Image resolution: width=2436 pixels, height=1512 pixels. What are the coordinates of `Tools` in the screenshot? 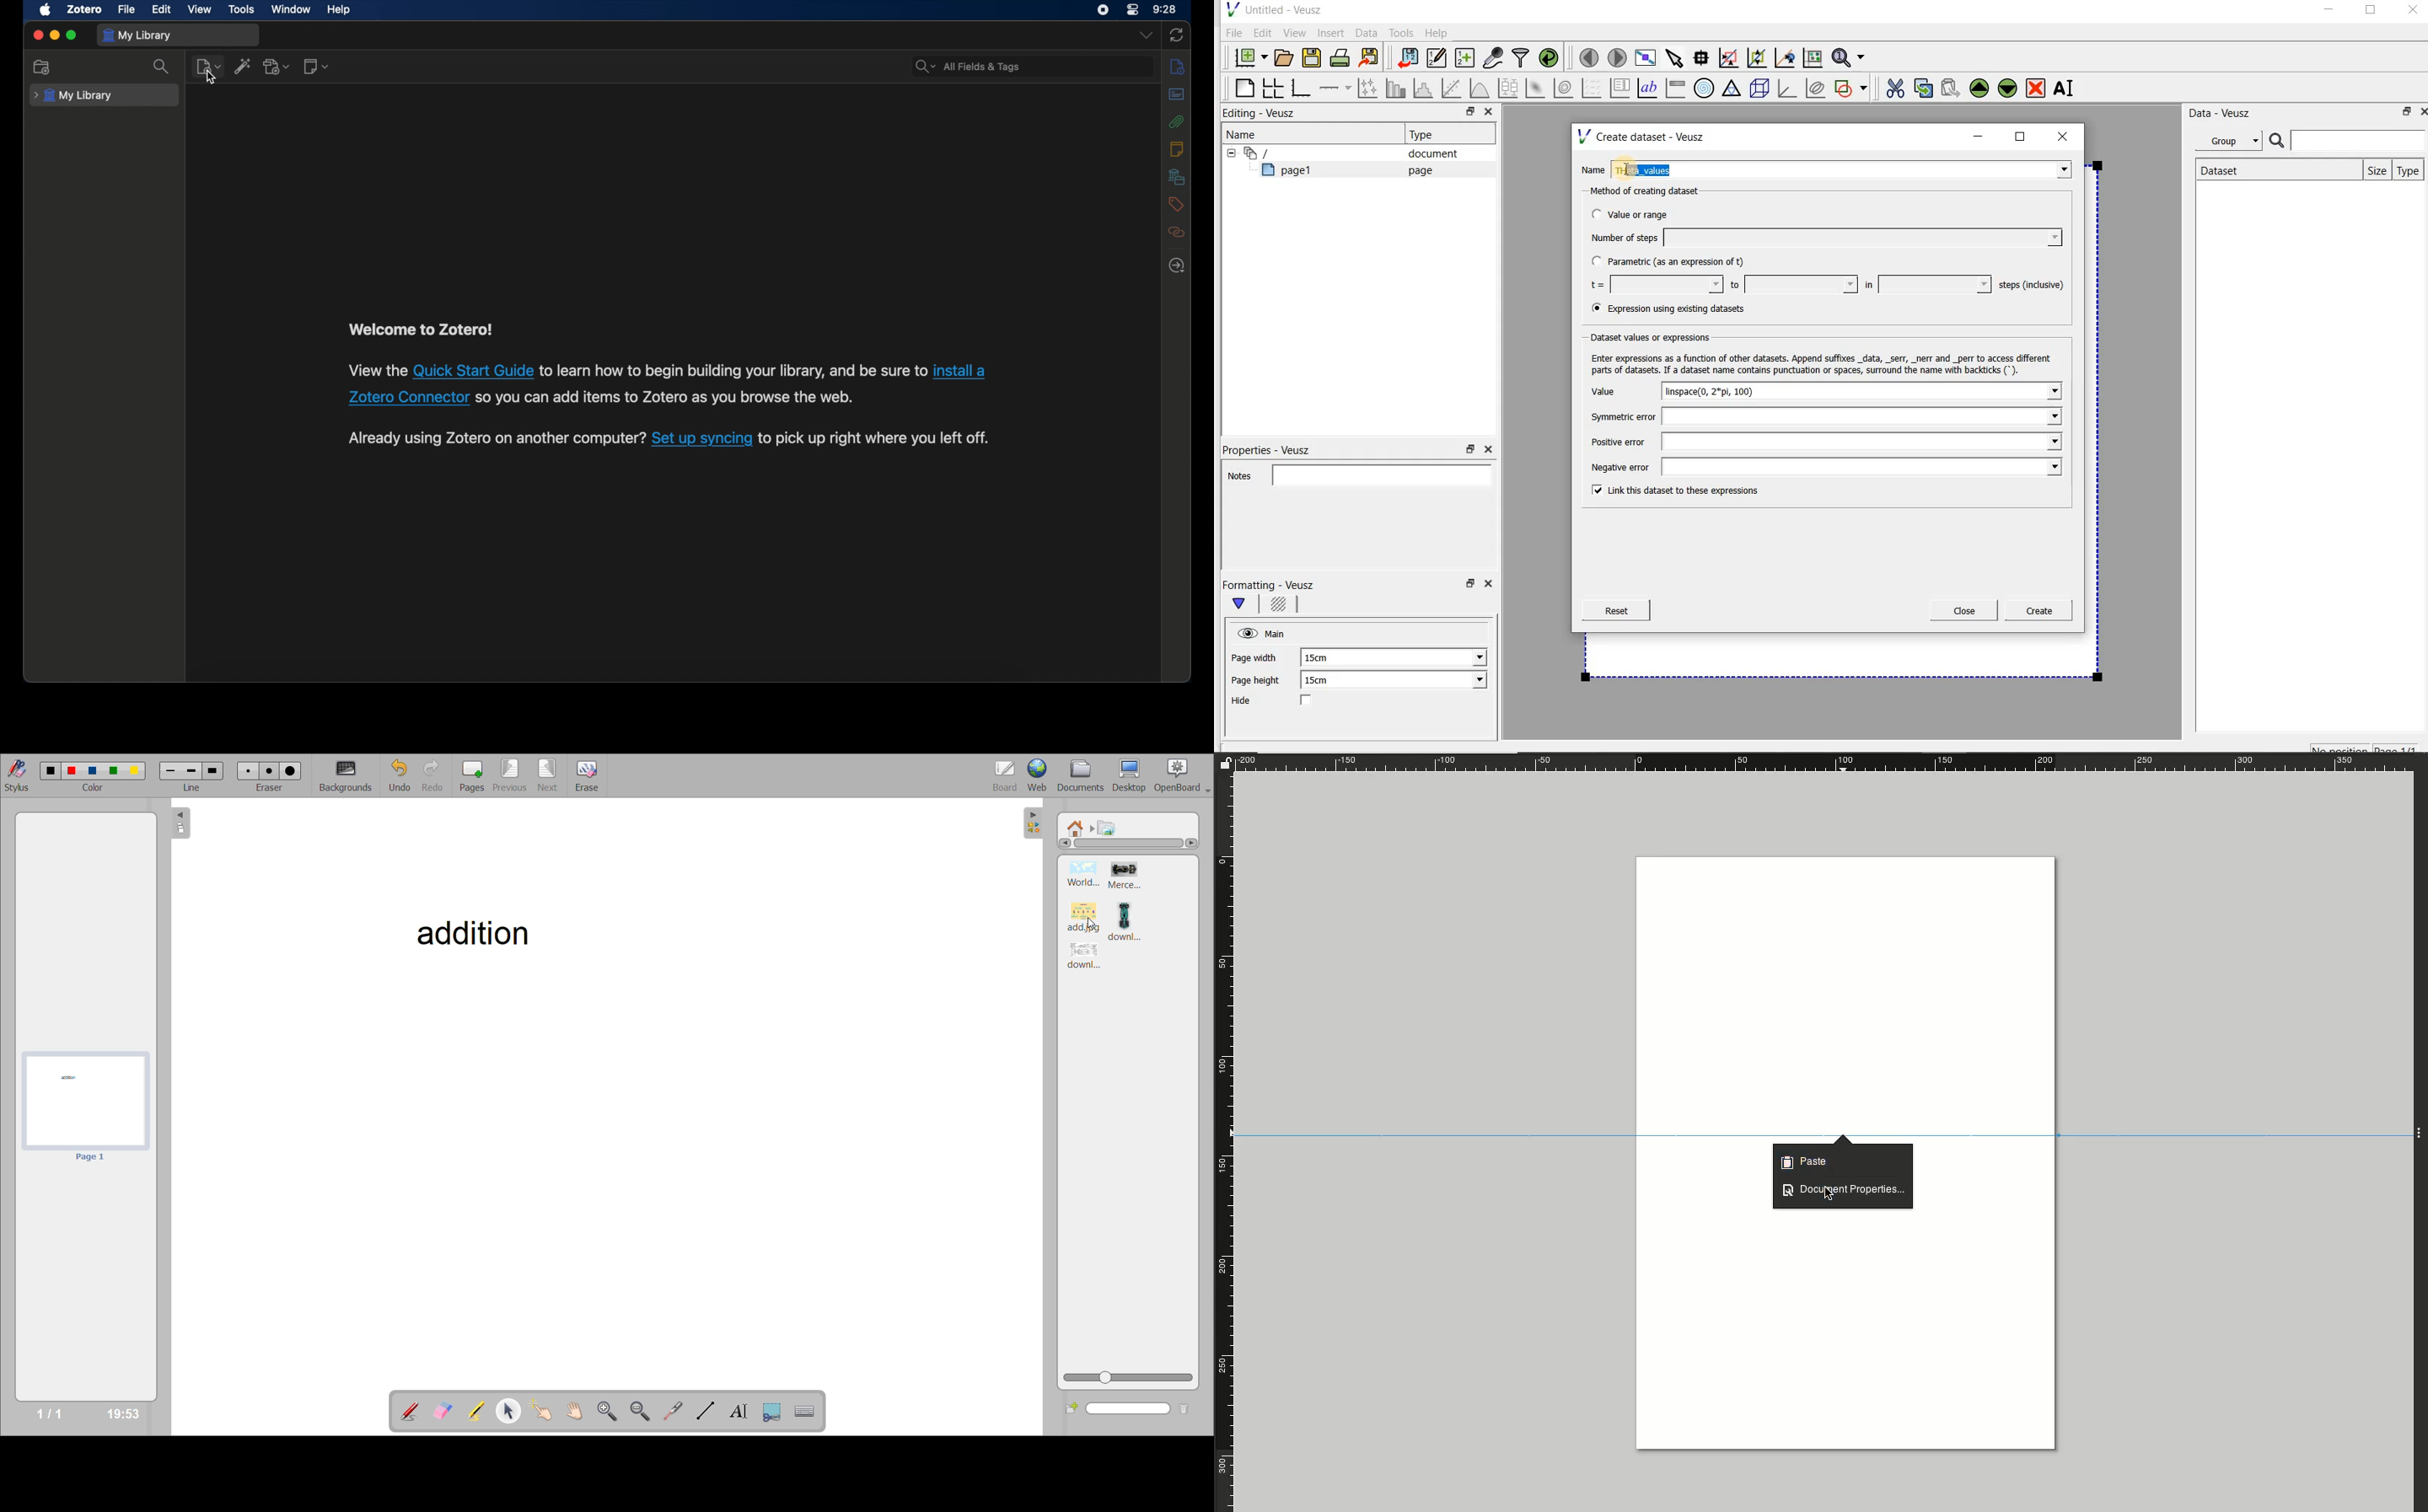 It's located at (1400, 33).